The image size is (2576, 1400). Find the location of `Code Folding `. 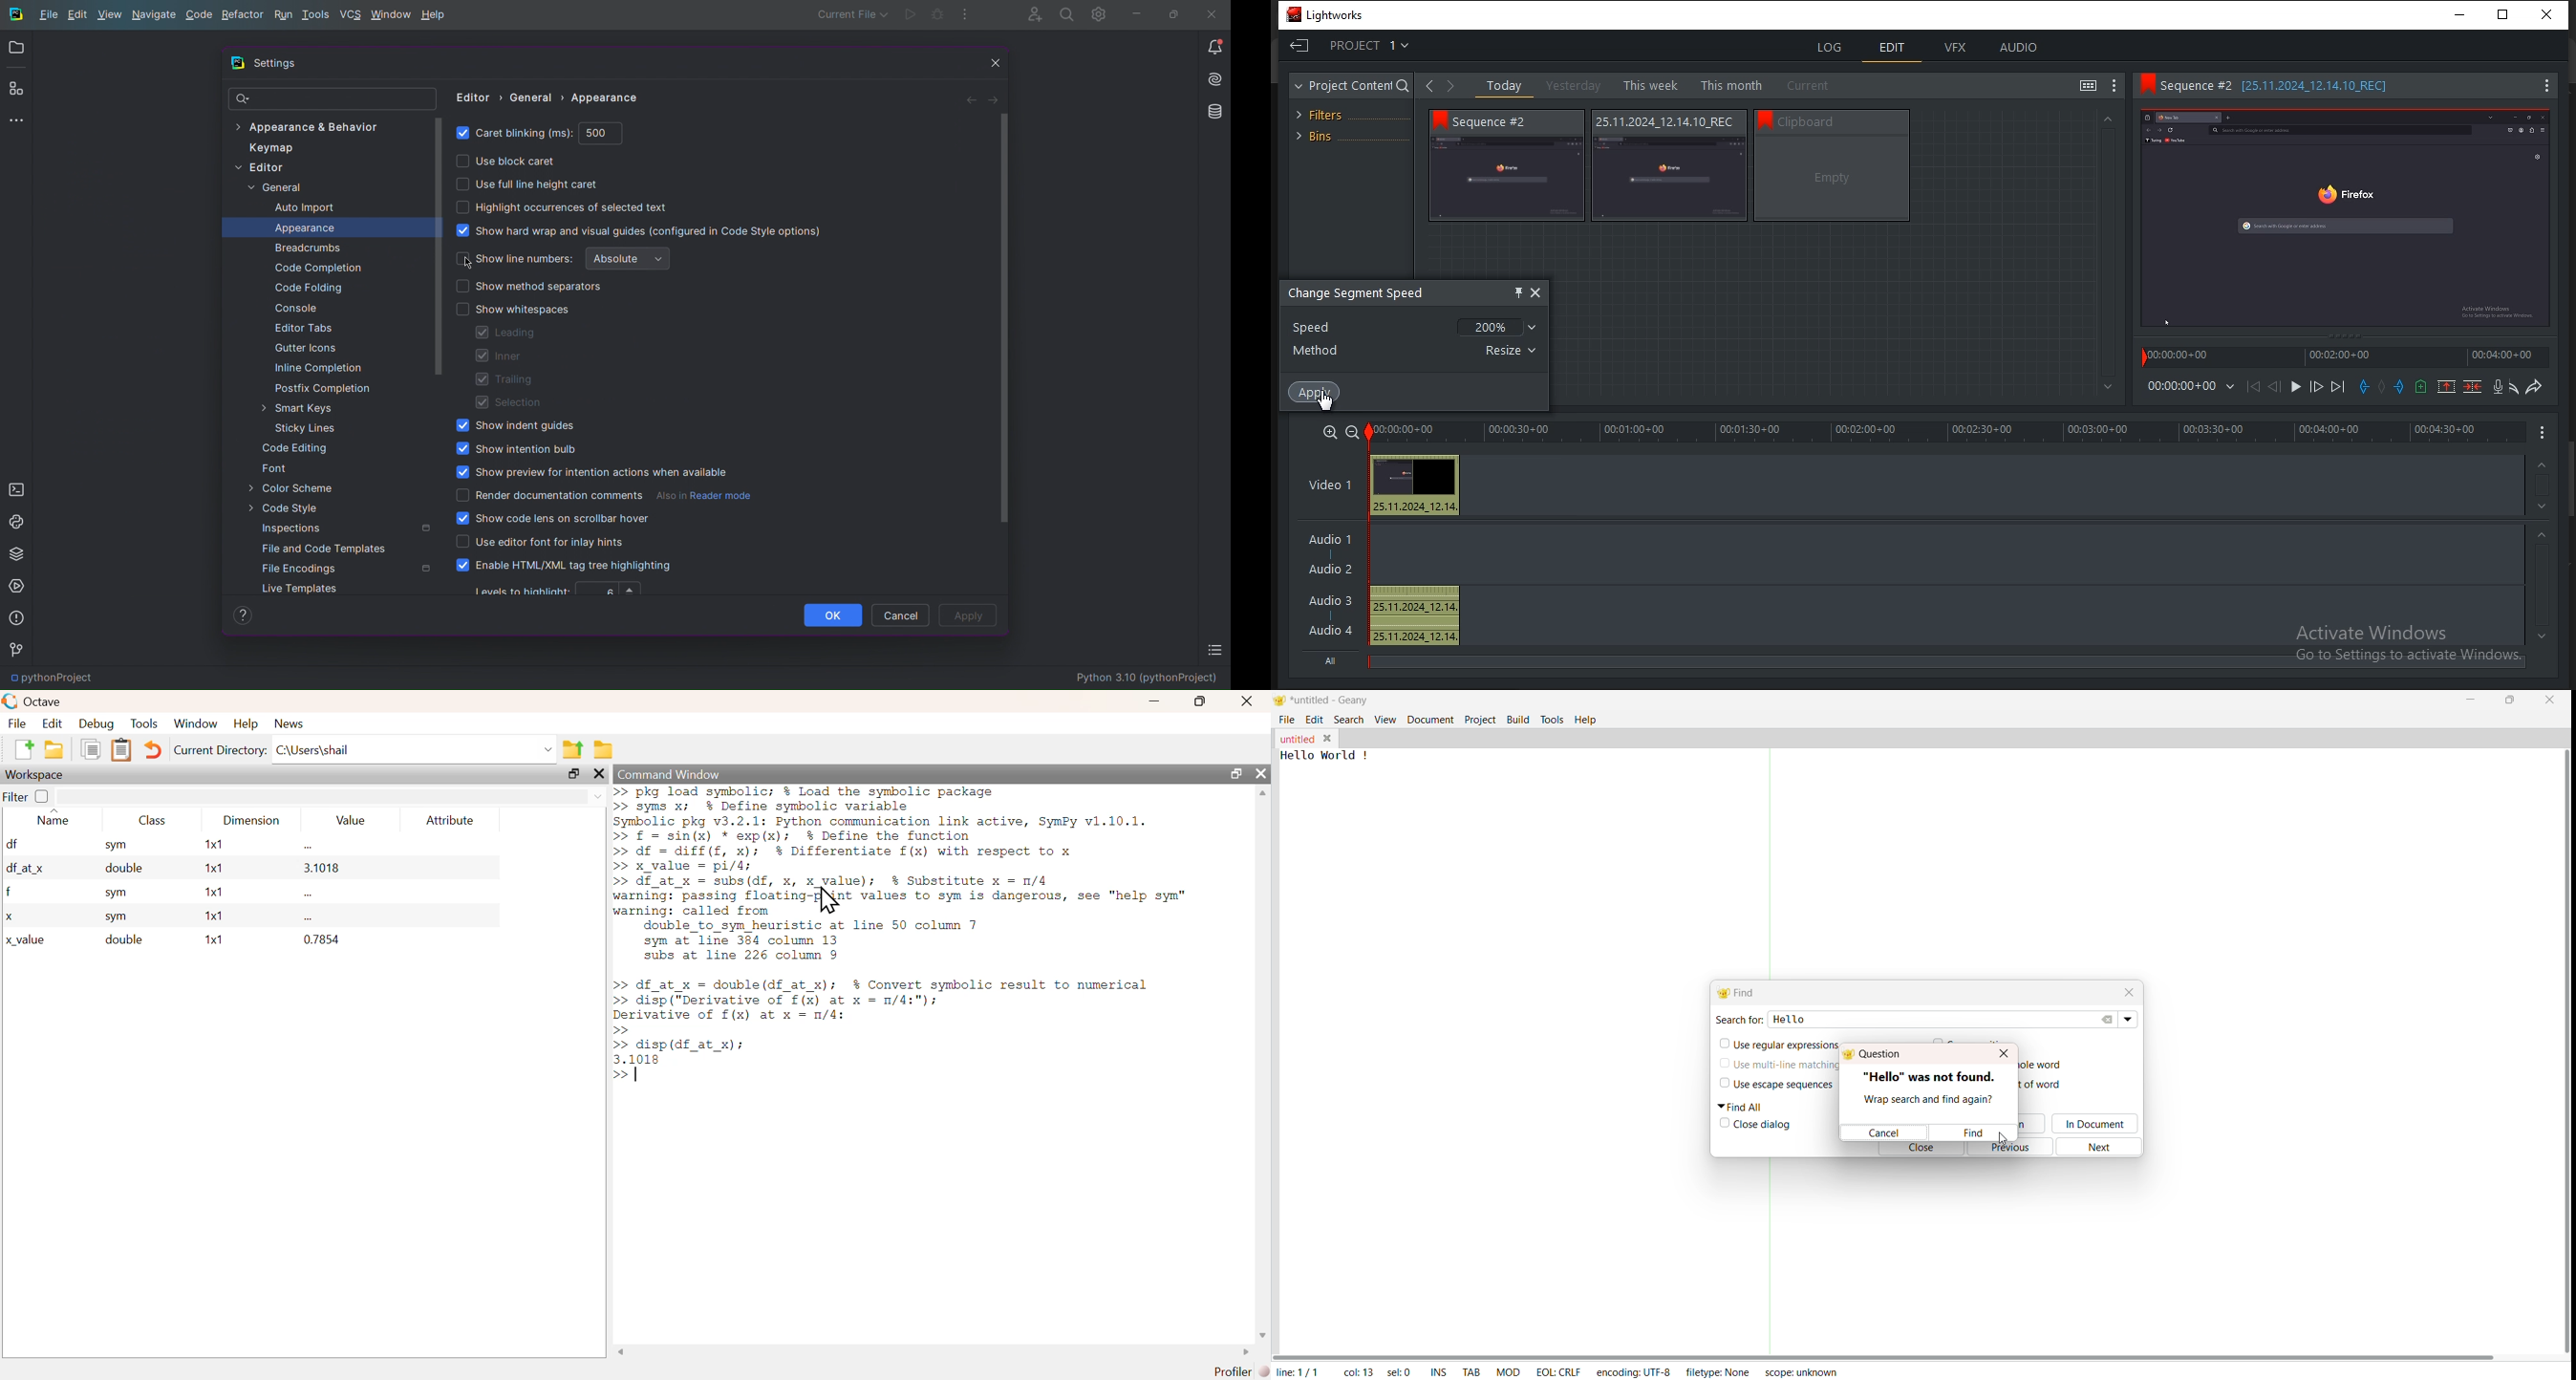

Code Folding  is located at coordinates (305, 289).